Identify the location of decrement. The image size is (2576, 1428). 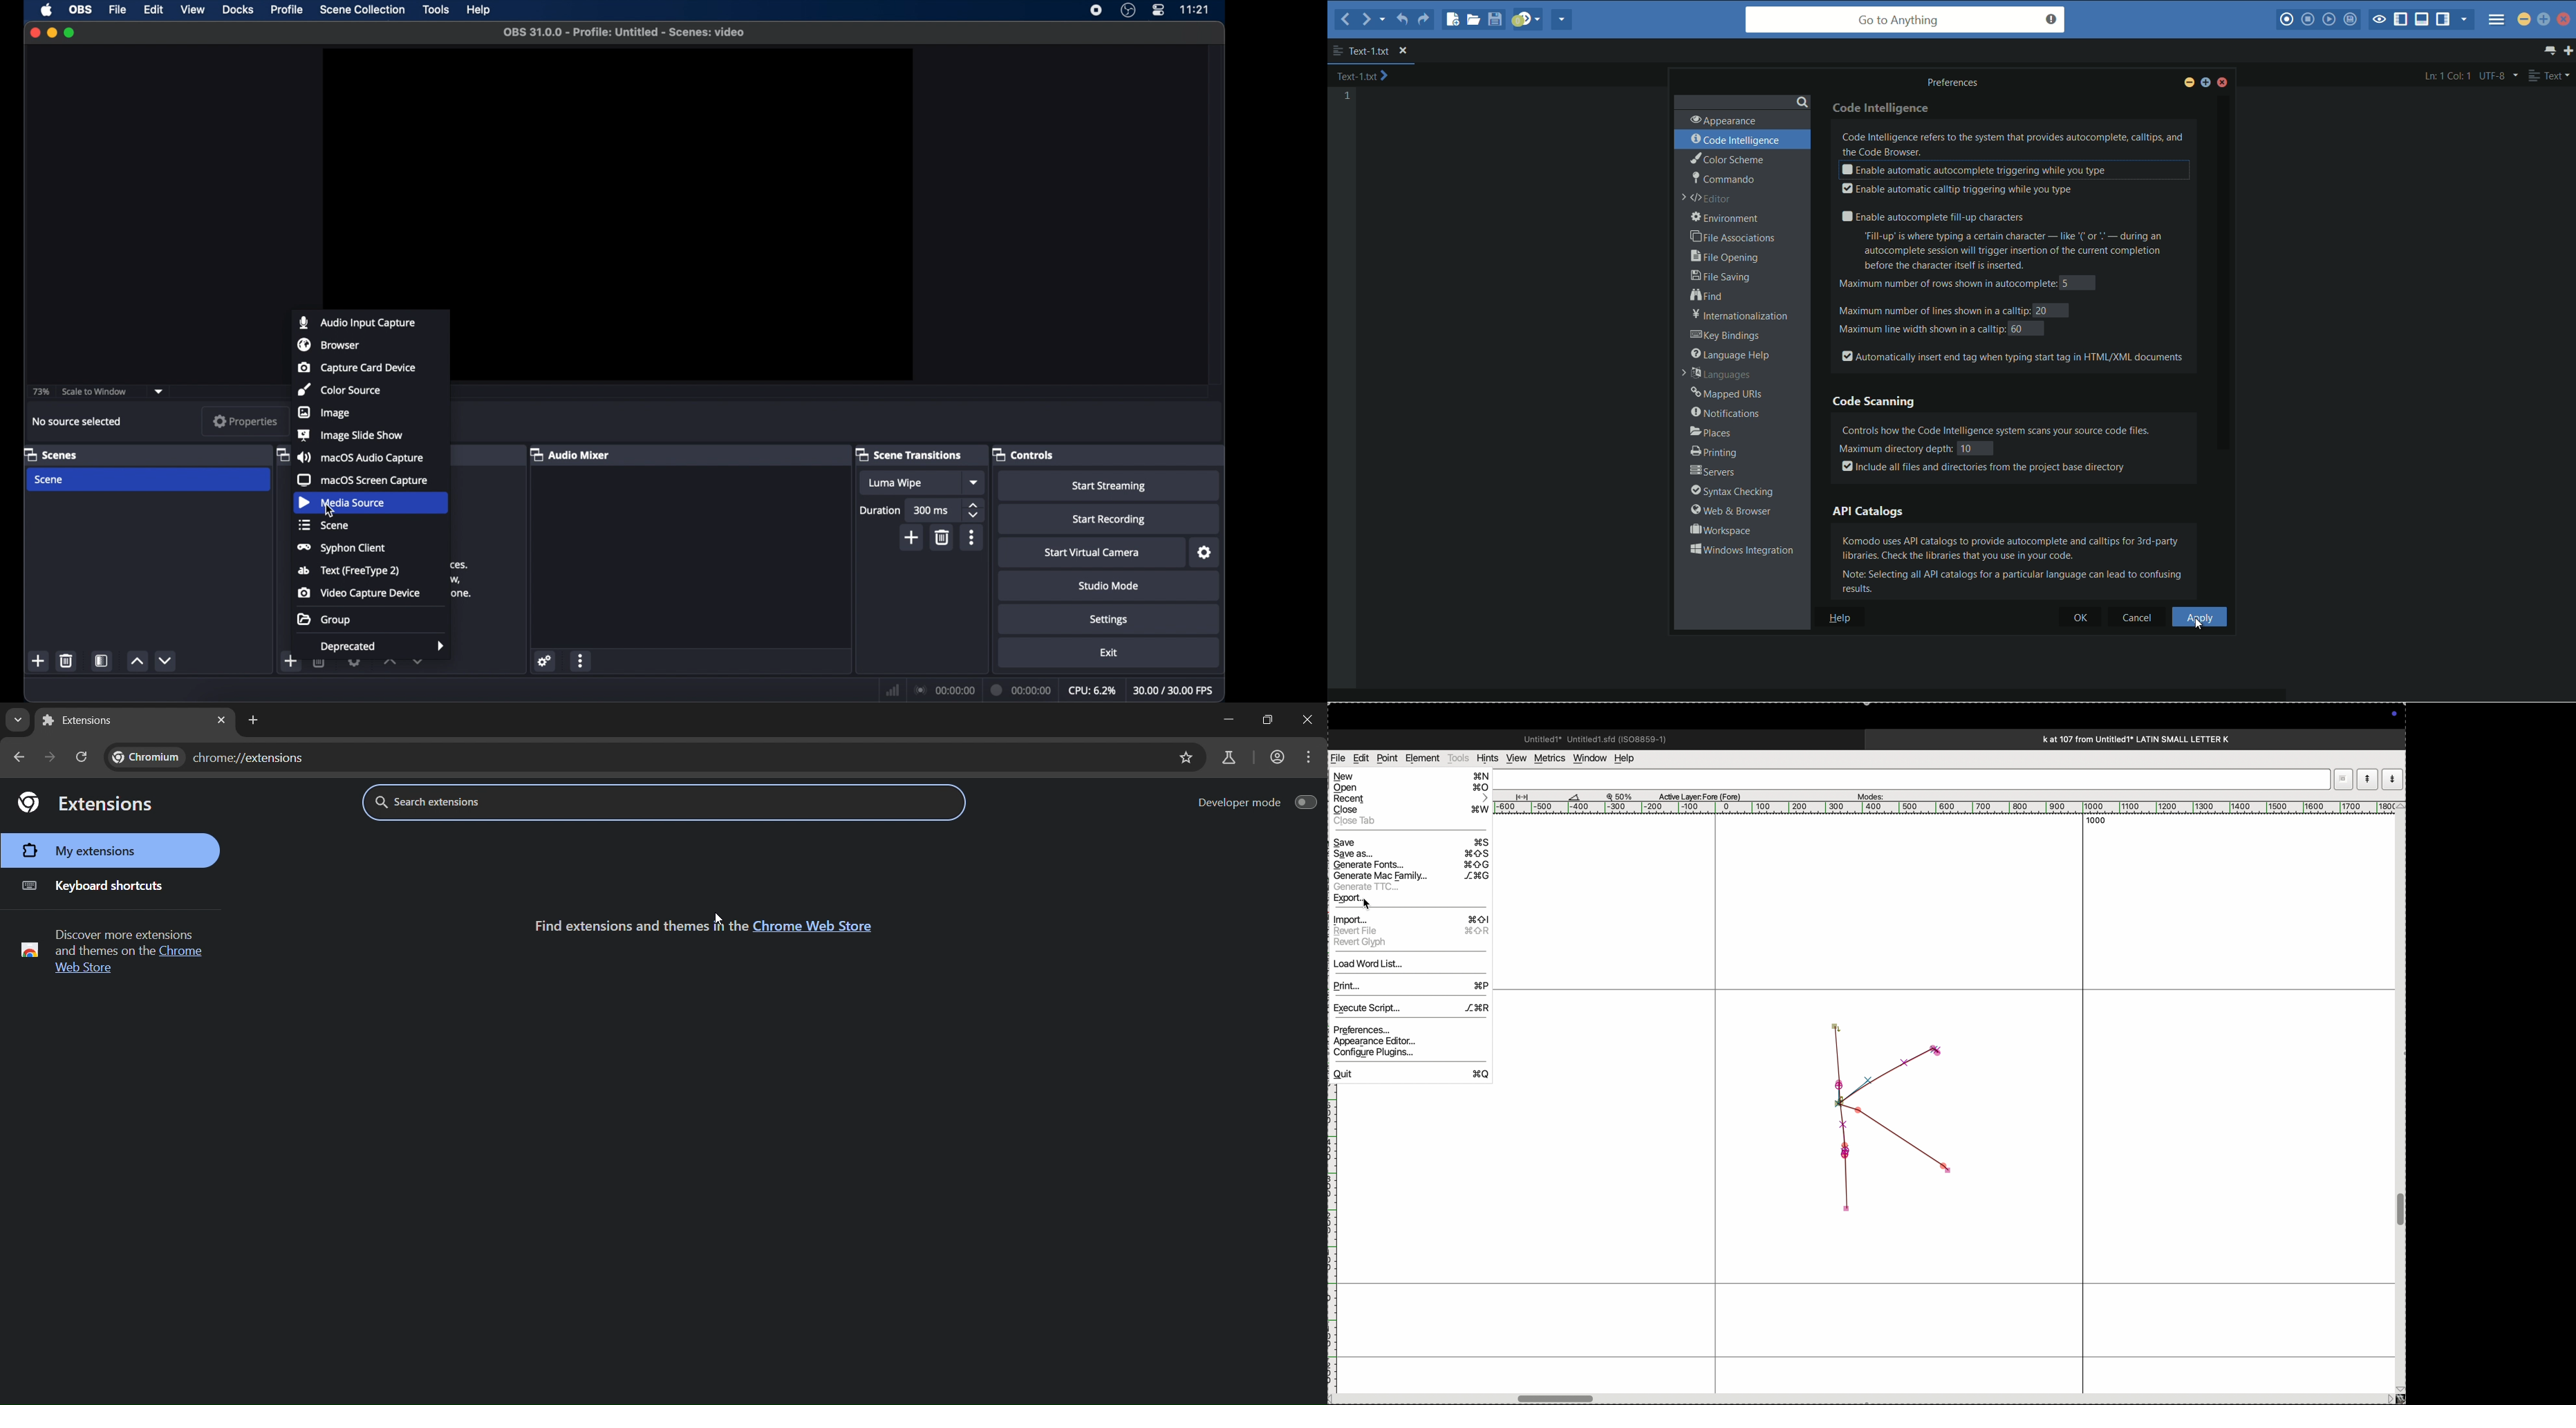
(165, 660).